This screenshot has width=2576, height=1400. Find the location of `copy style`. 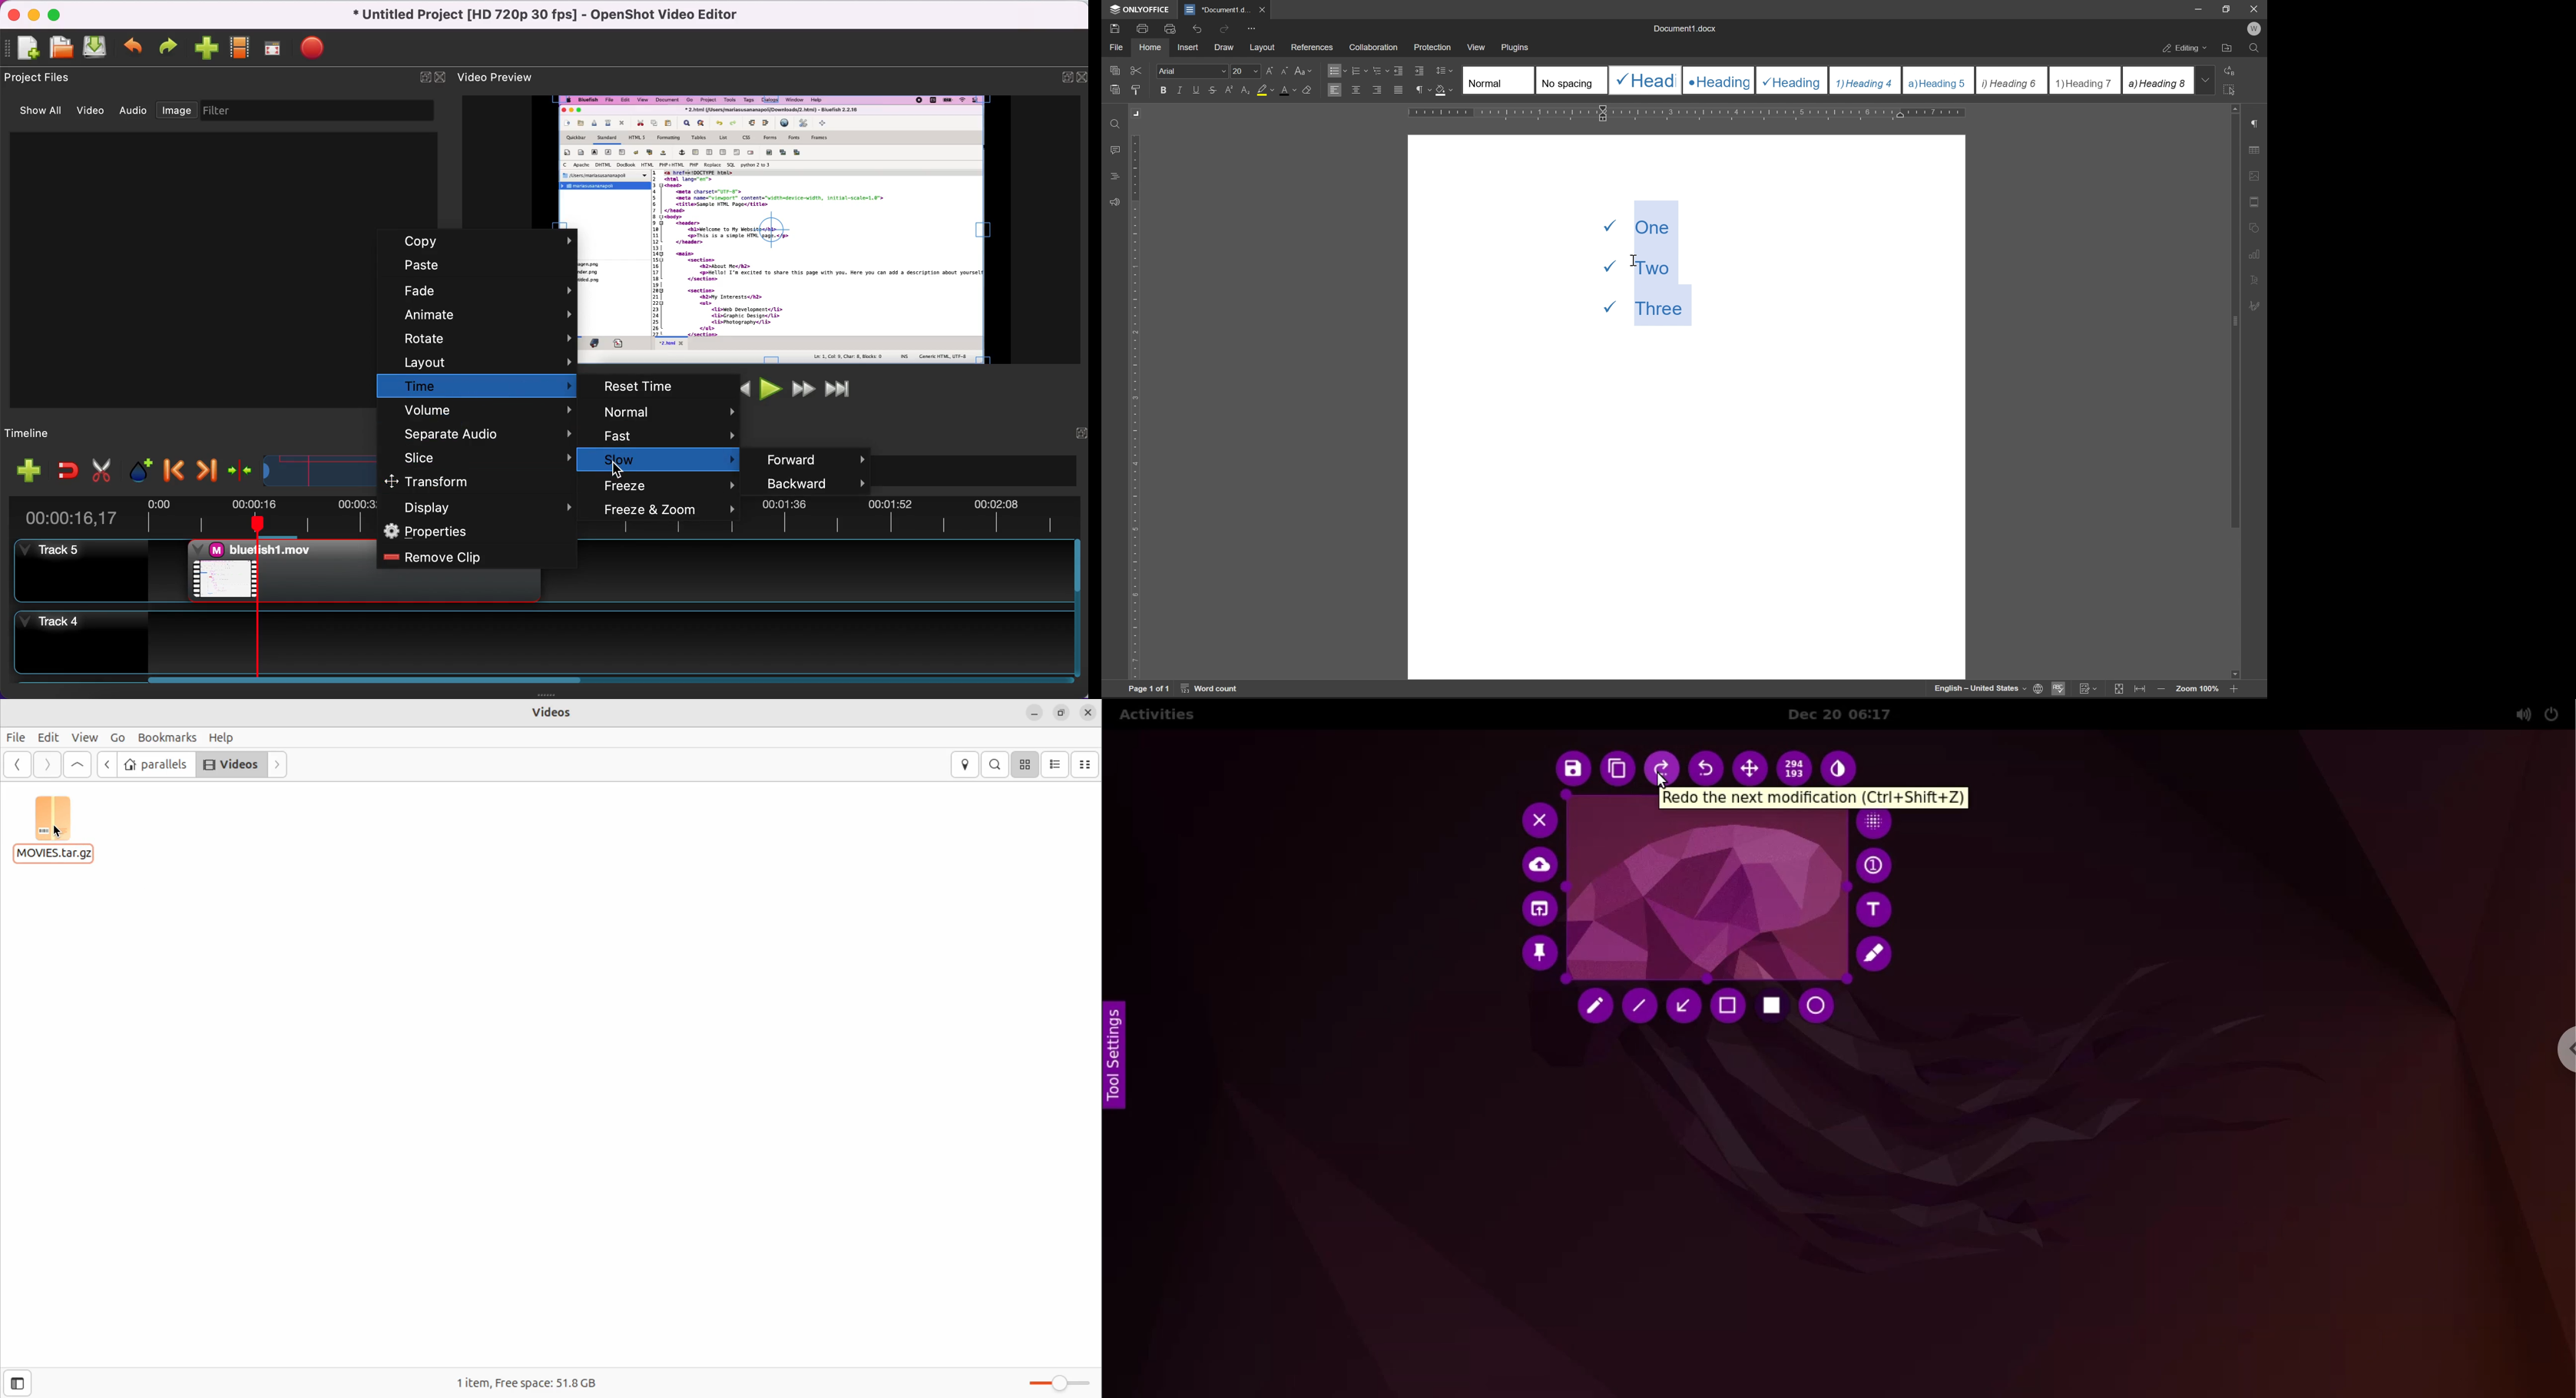

copy style is located at coordinates (1136, 90).